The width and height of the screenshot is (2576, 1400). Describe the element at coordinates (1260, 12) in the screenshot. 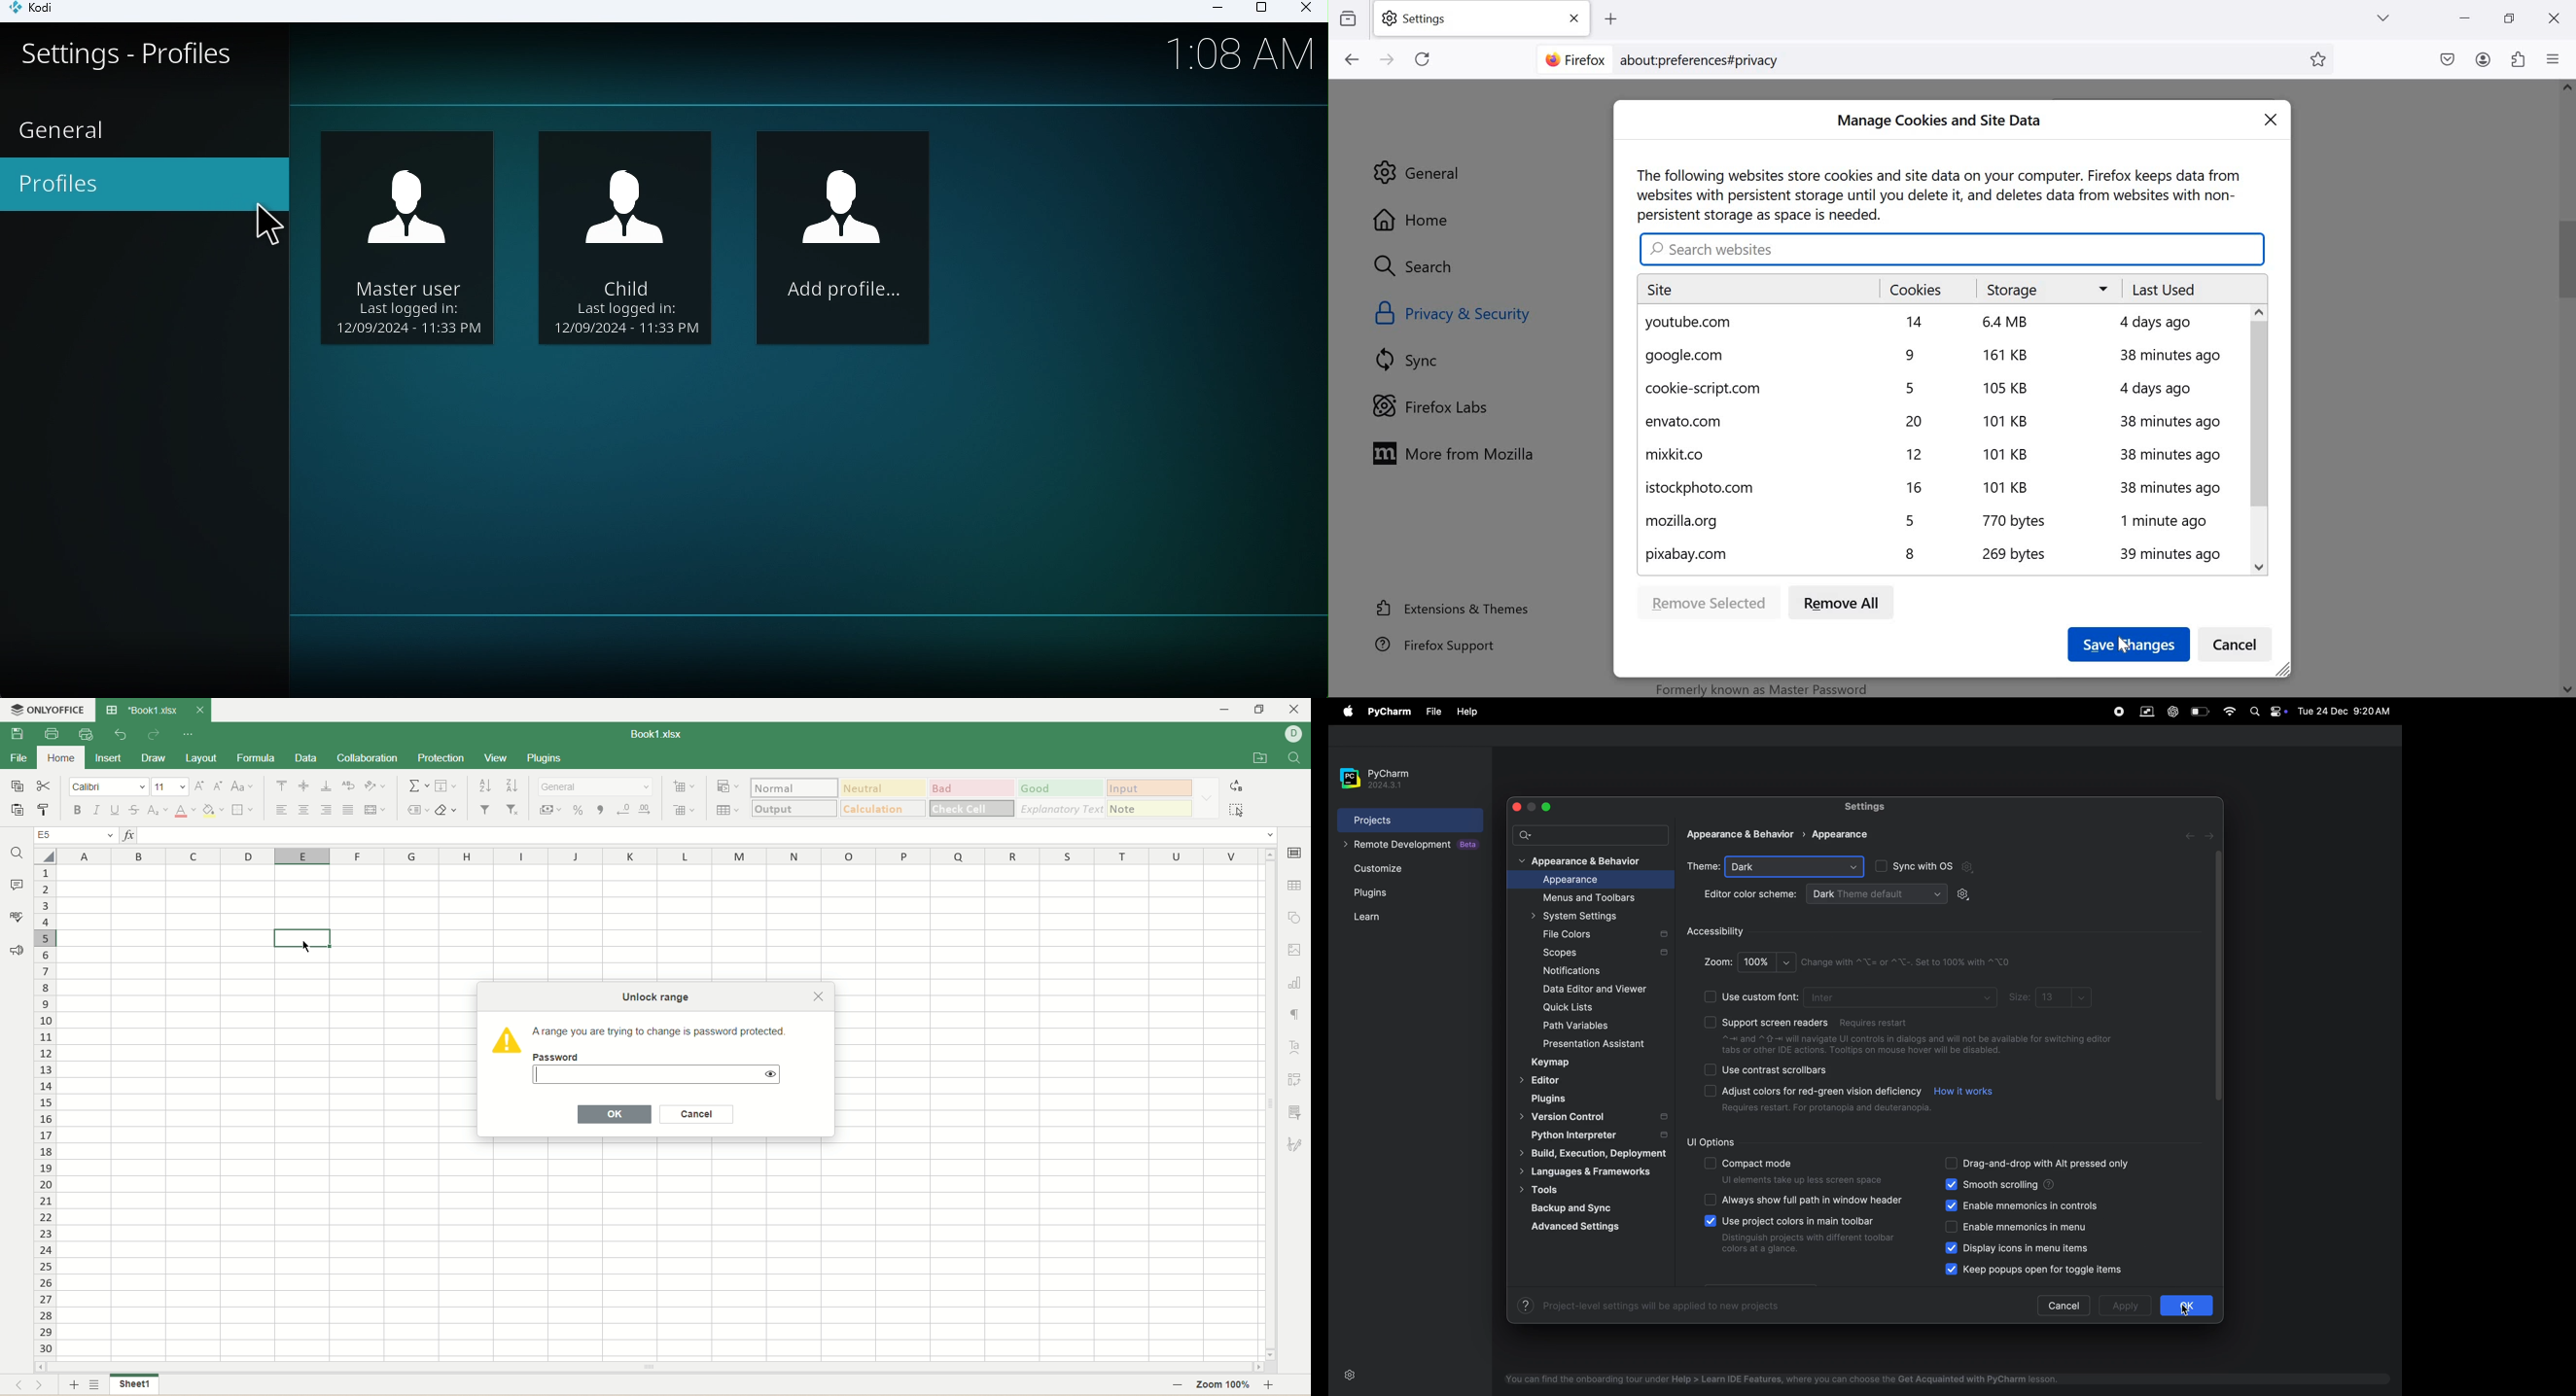

I see `Maximize` at that location.